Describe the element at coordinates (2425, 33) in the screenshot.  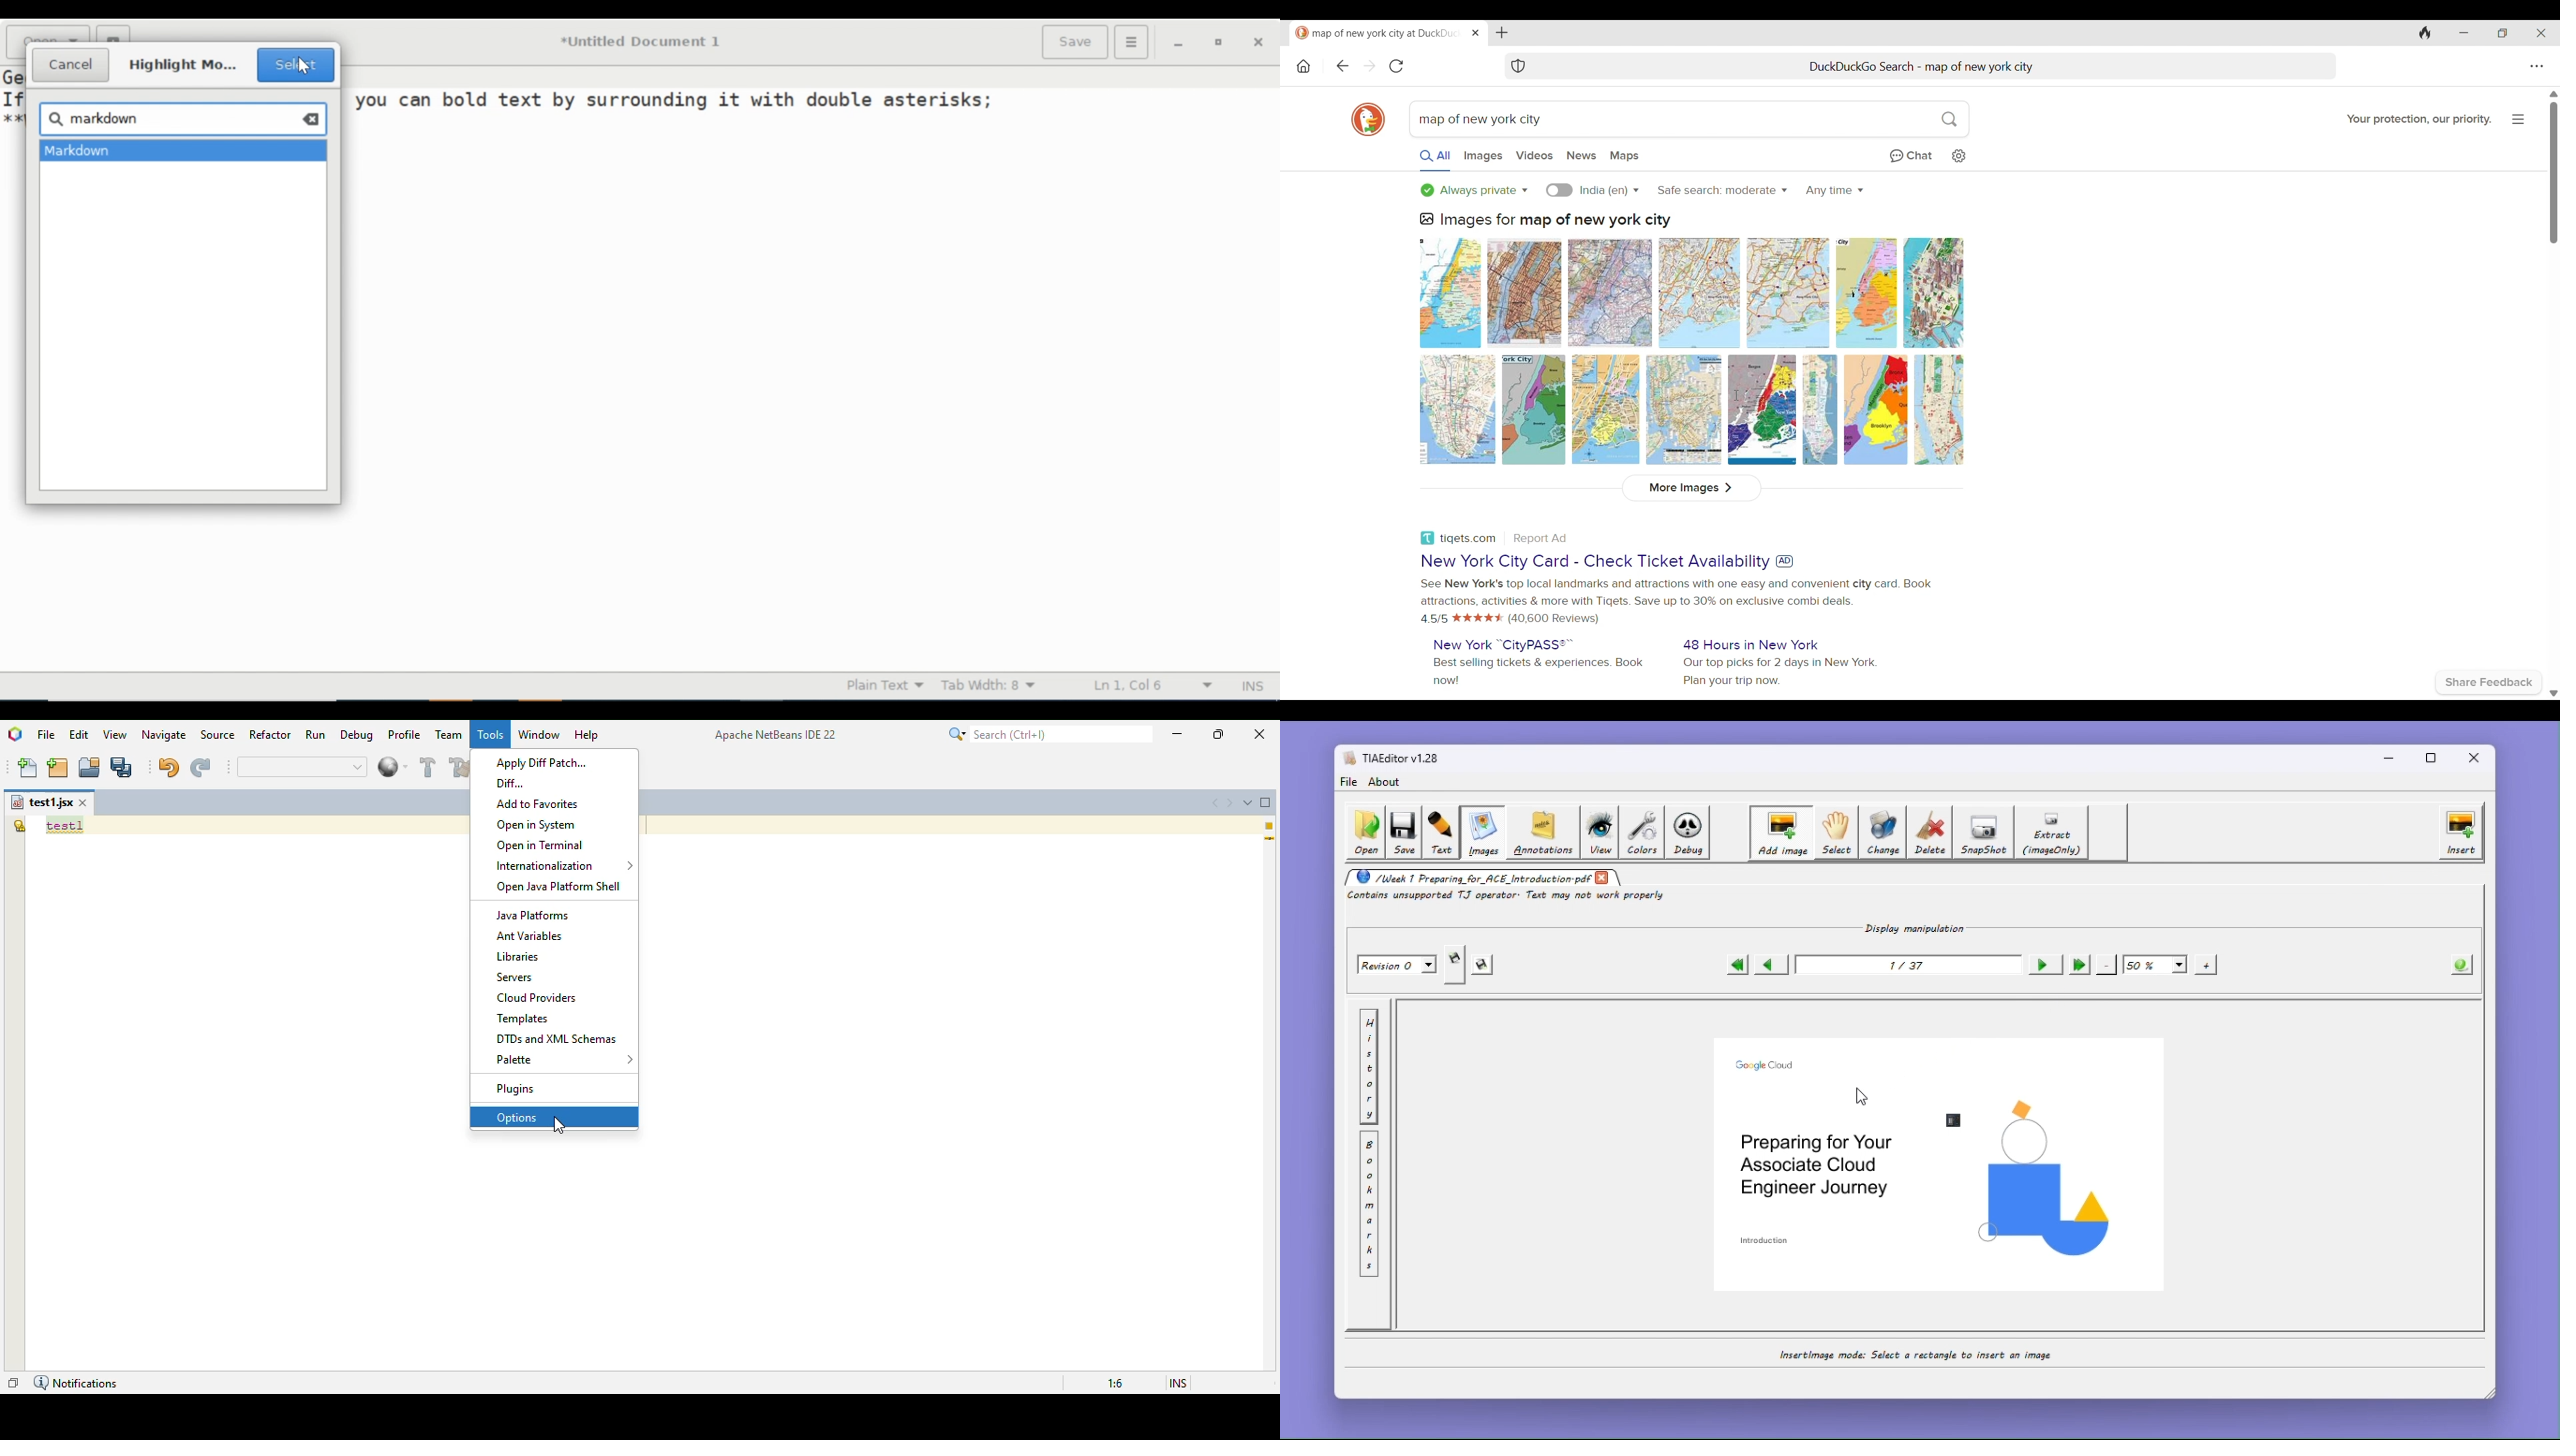
I see `Clear browsing history` at that location.